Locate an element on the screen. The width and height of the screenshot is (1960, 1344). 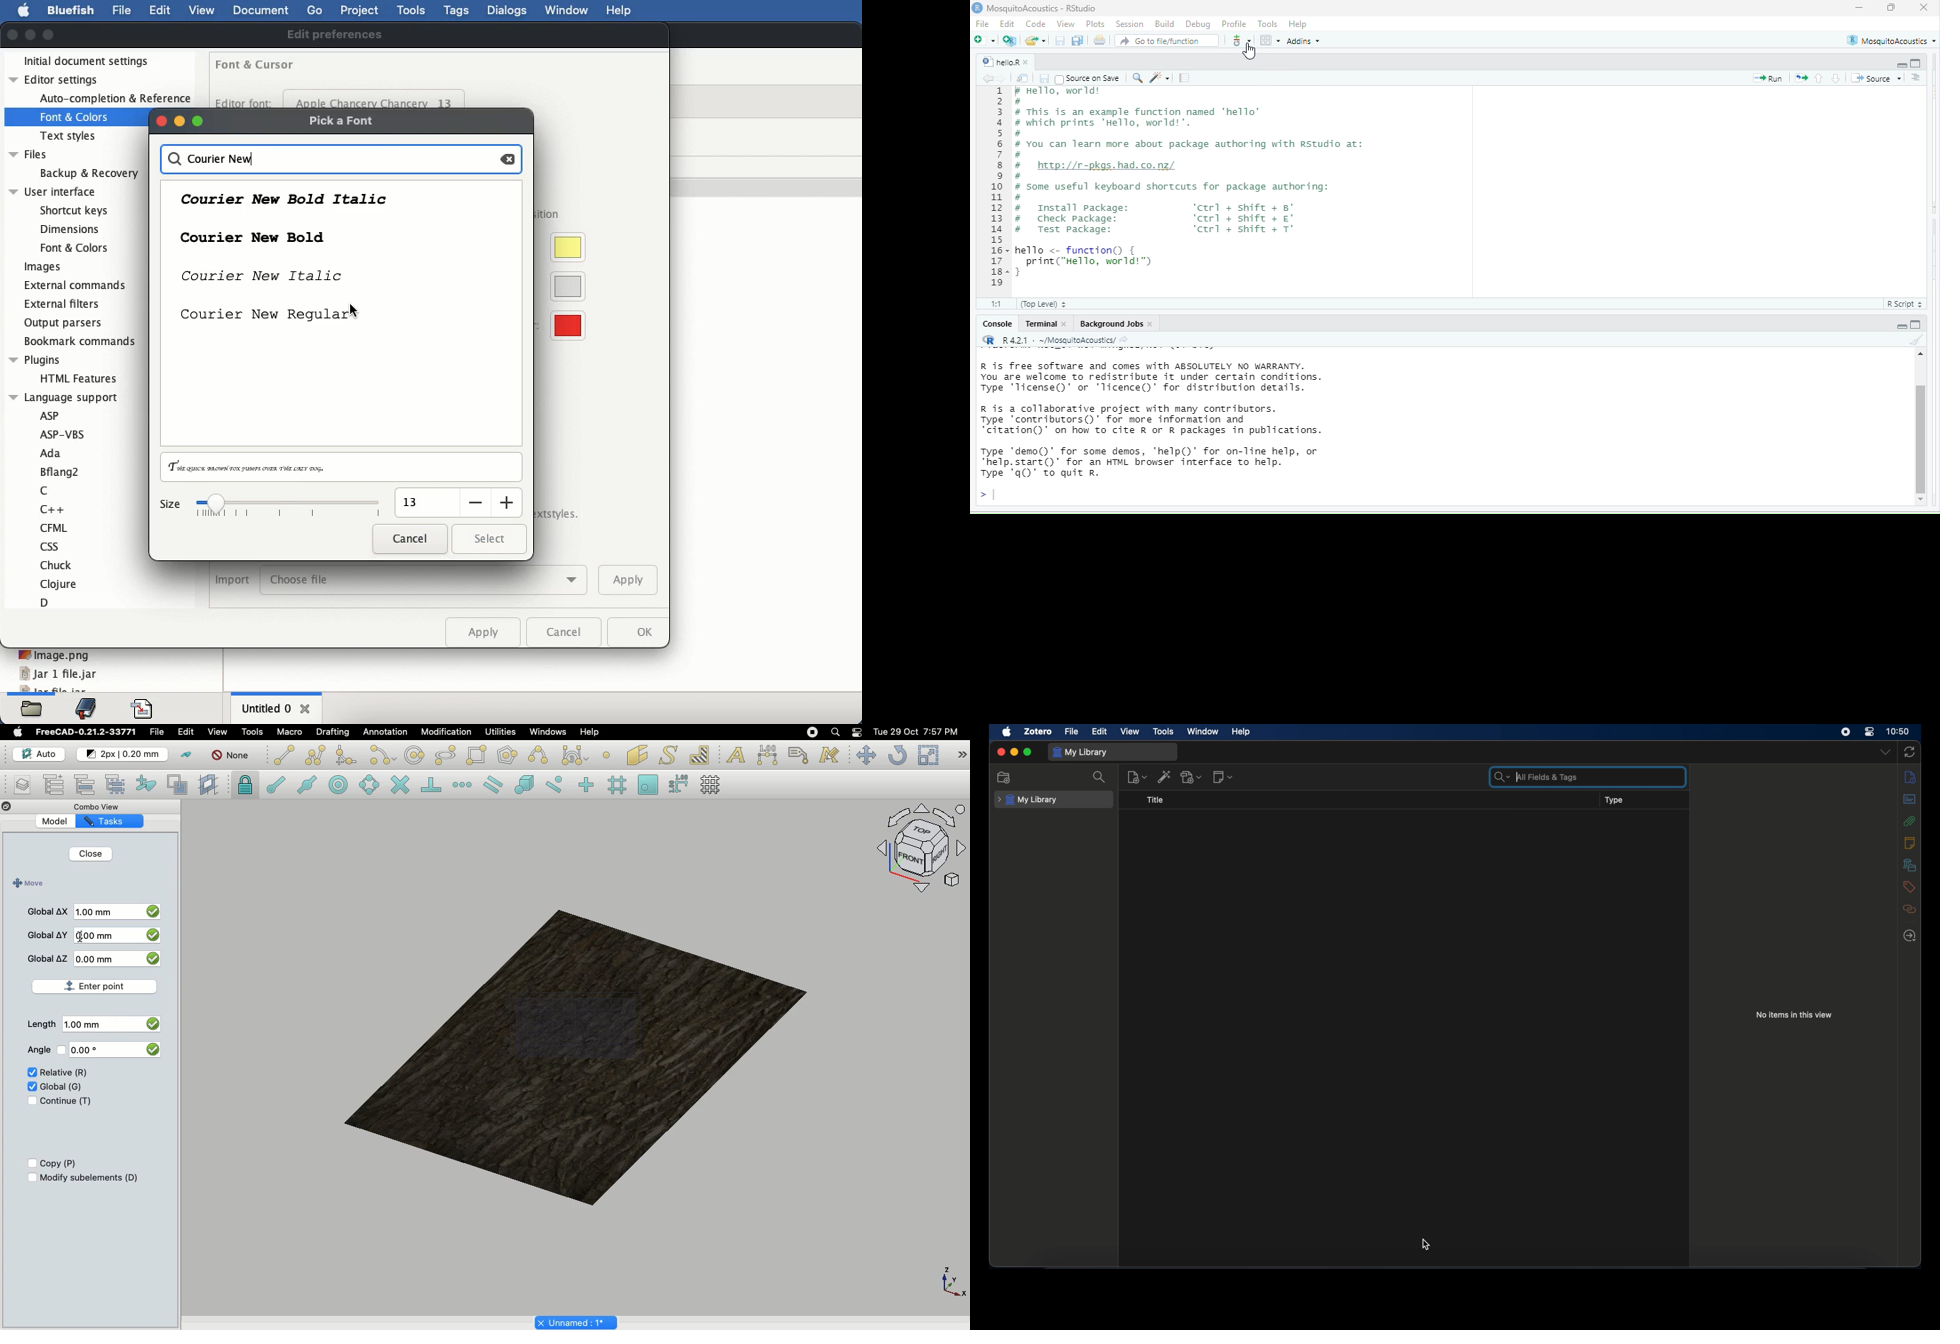
tools is located at coordinates (1163, 732).